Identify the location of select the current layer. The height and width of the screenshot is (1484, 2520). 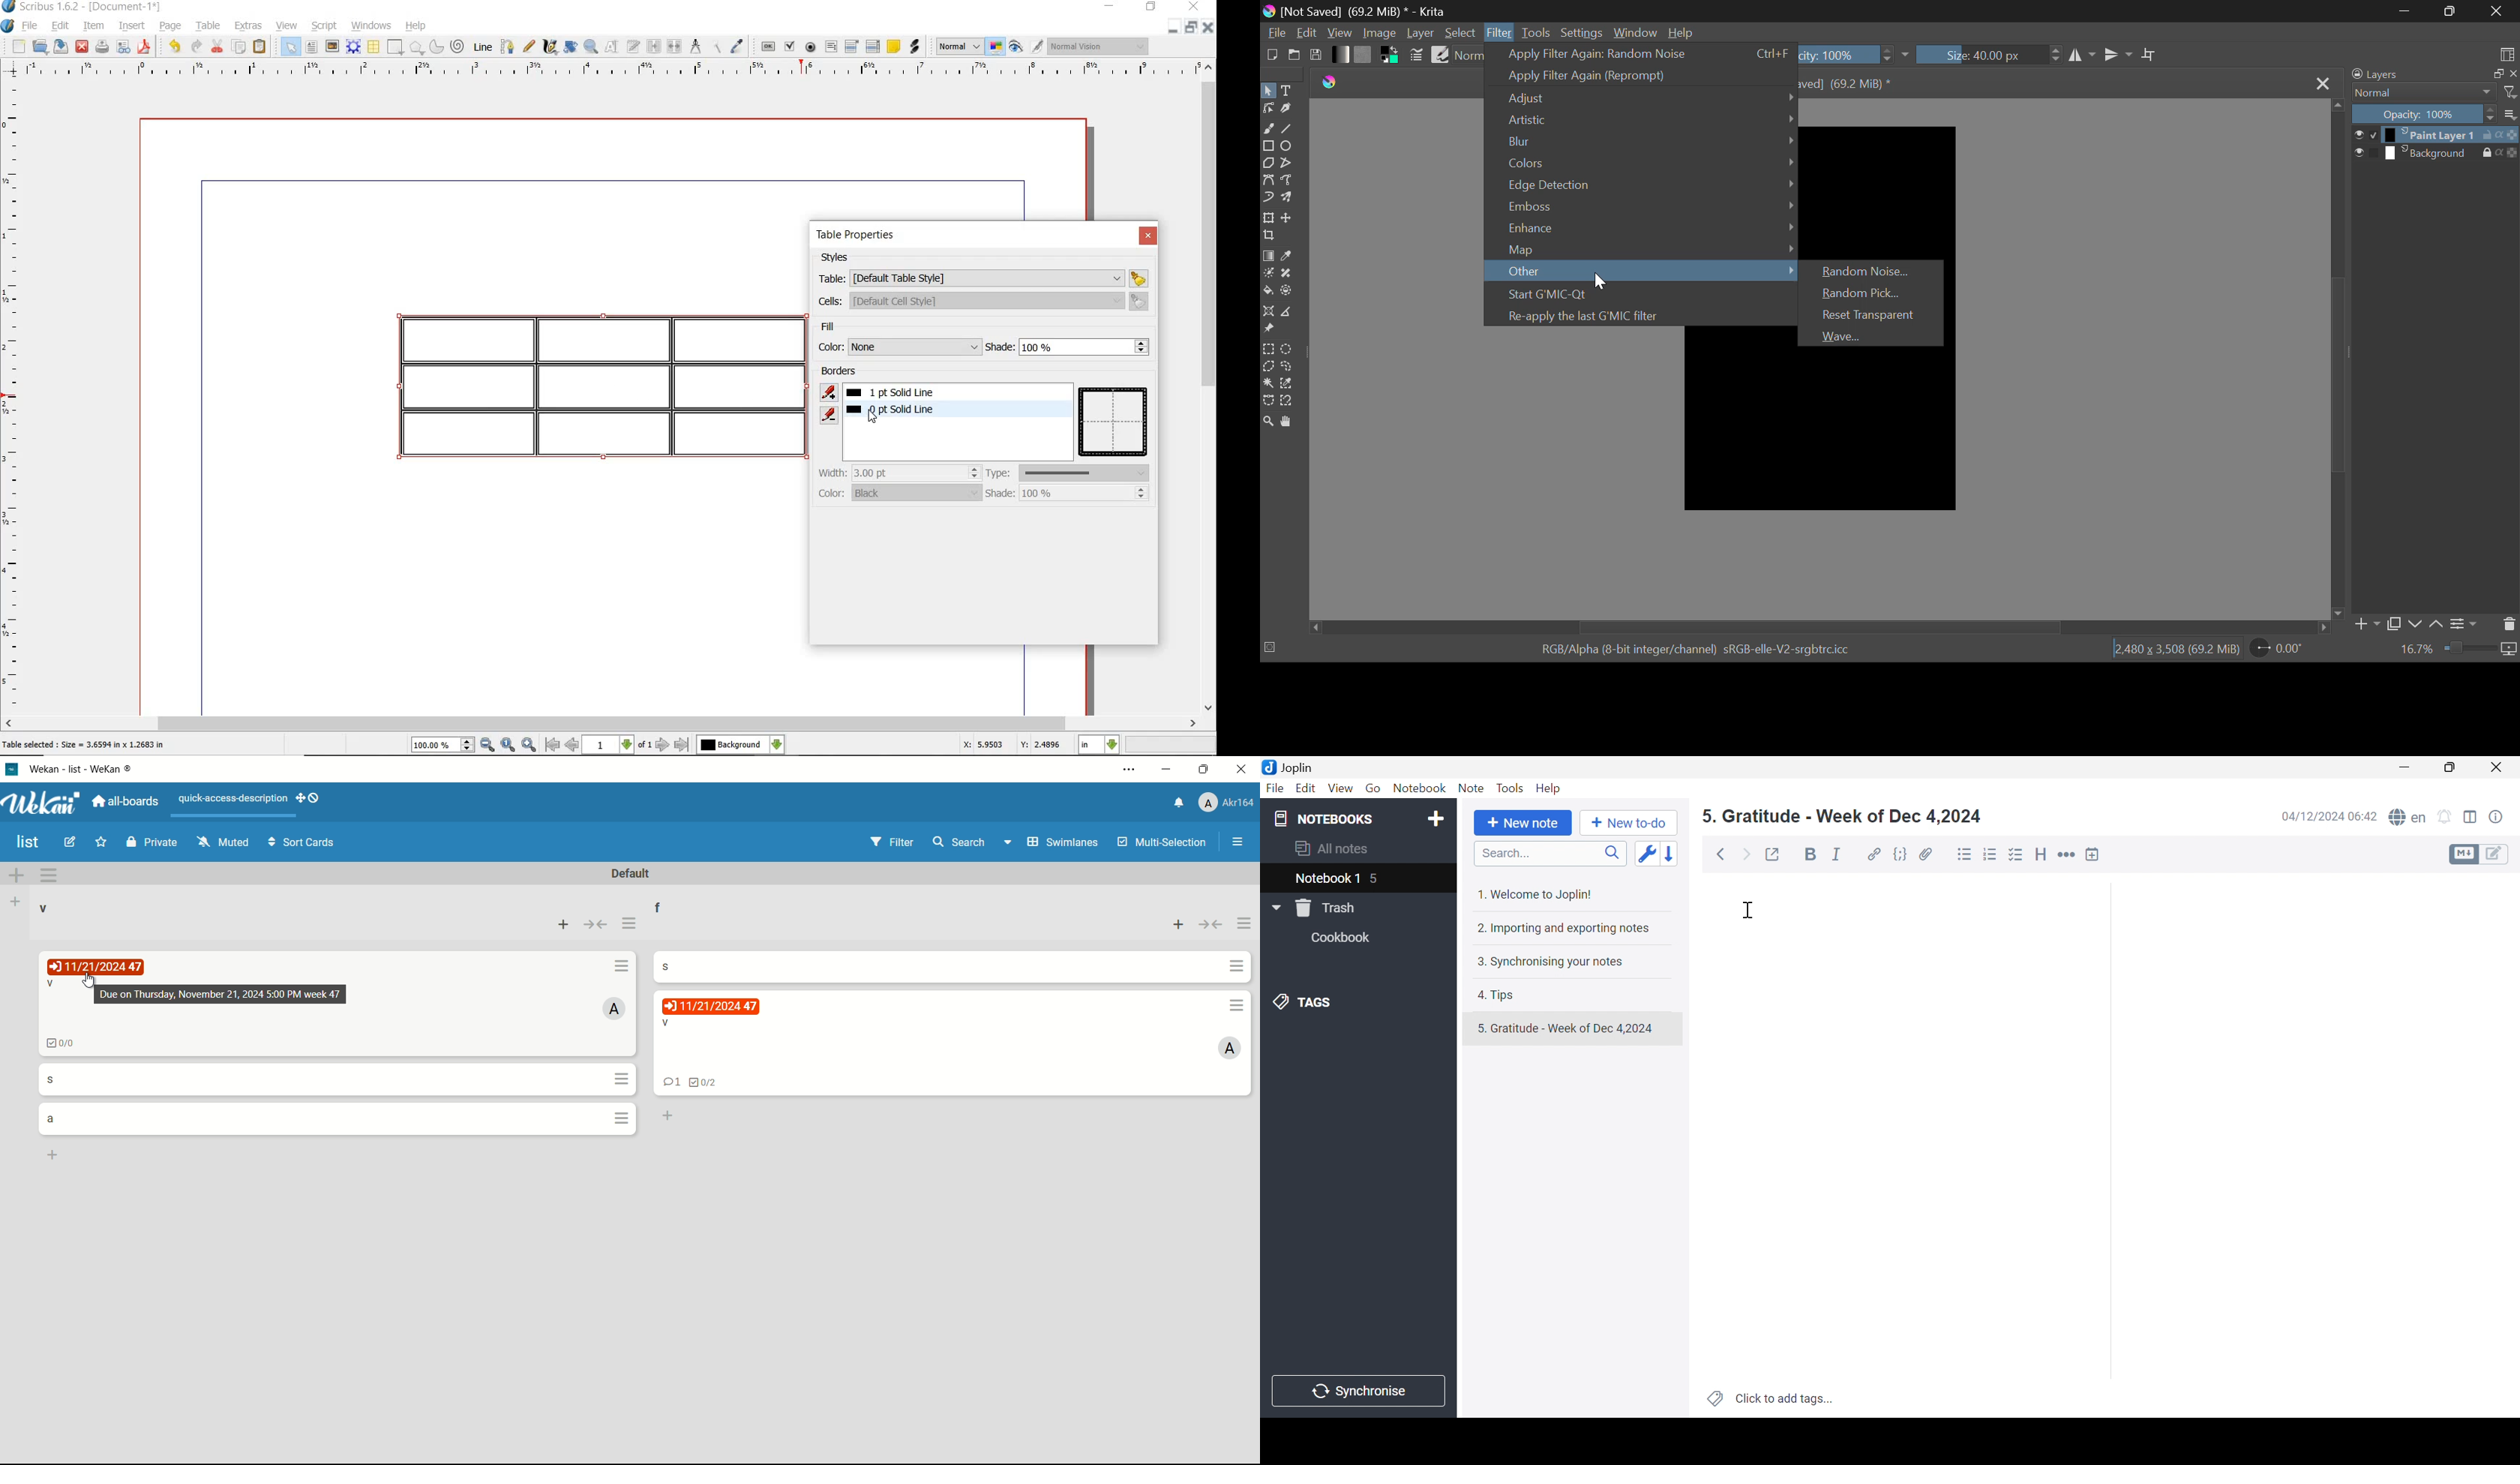
(742, 743).